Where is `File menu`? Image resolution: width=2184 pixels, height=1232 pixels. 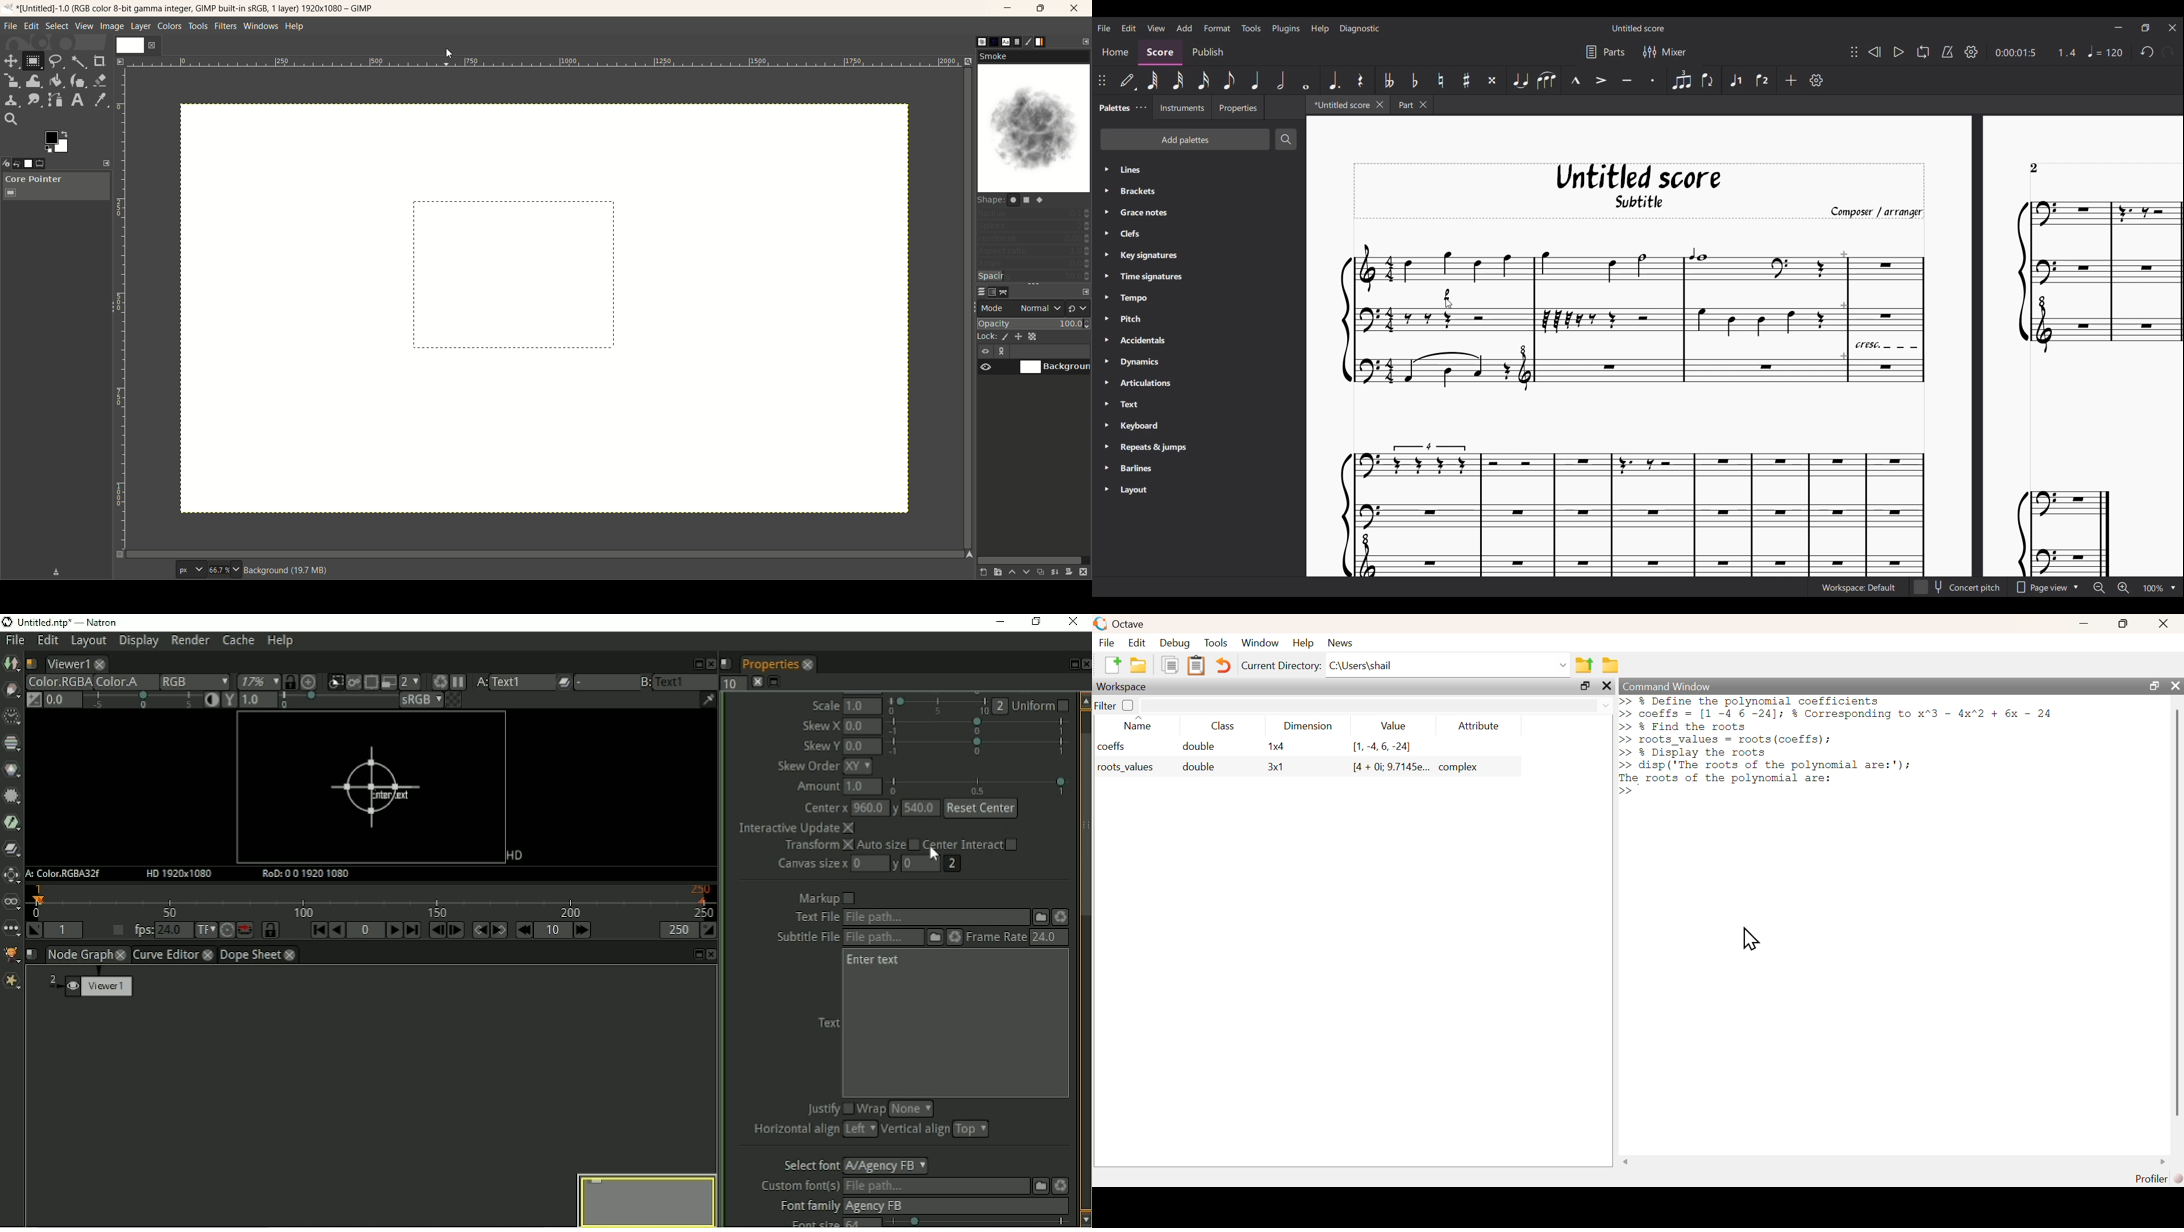
File menu is located at coordinates (1104, 28).